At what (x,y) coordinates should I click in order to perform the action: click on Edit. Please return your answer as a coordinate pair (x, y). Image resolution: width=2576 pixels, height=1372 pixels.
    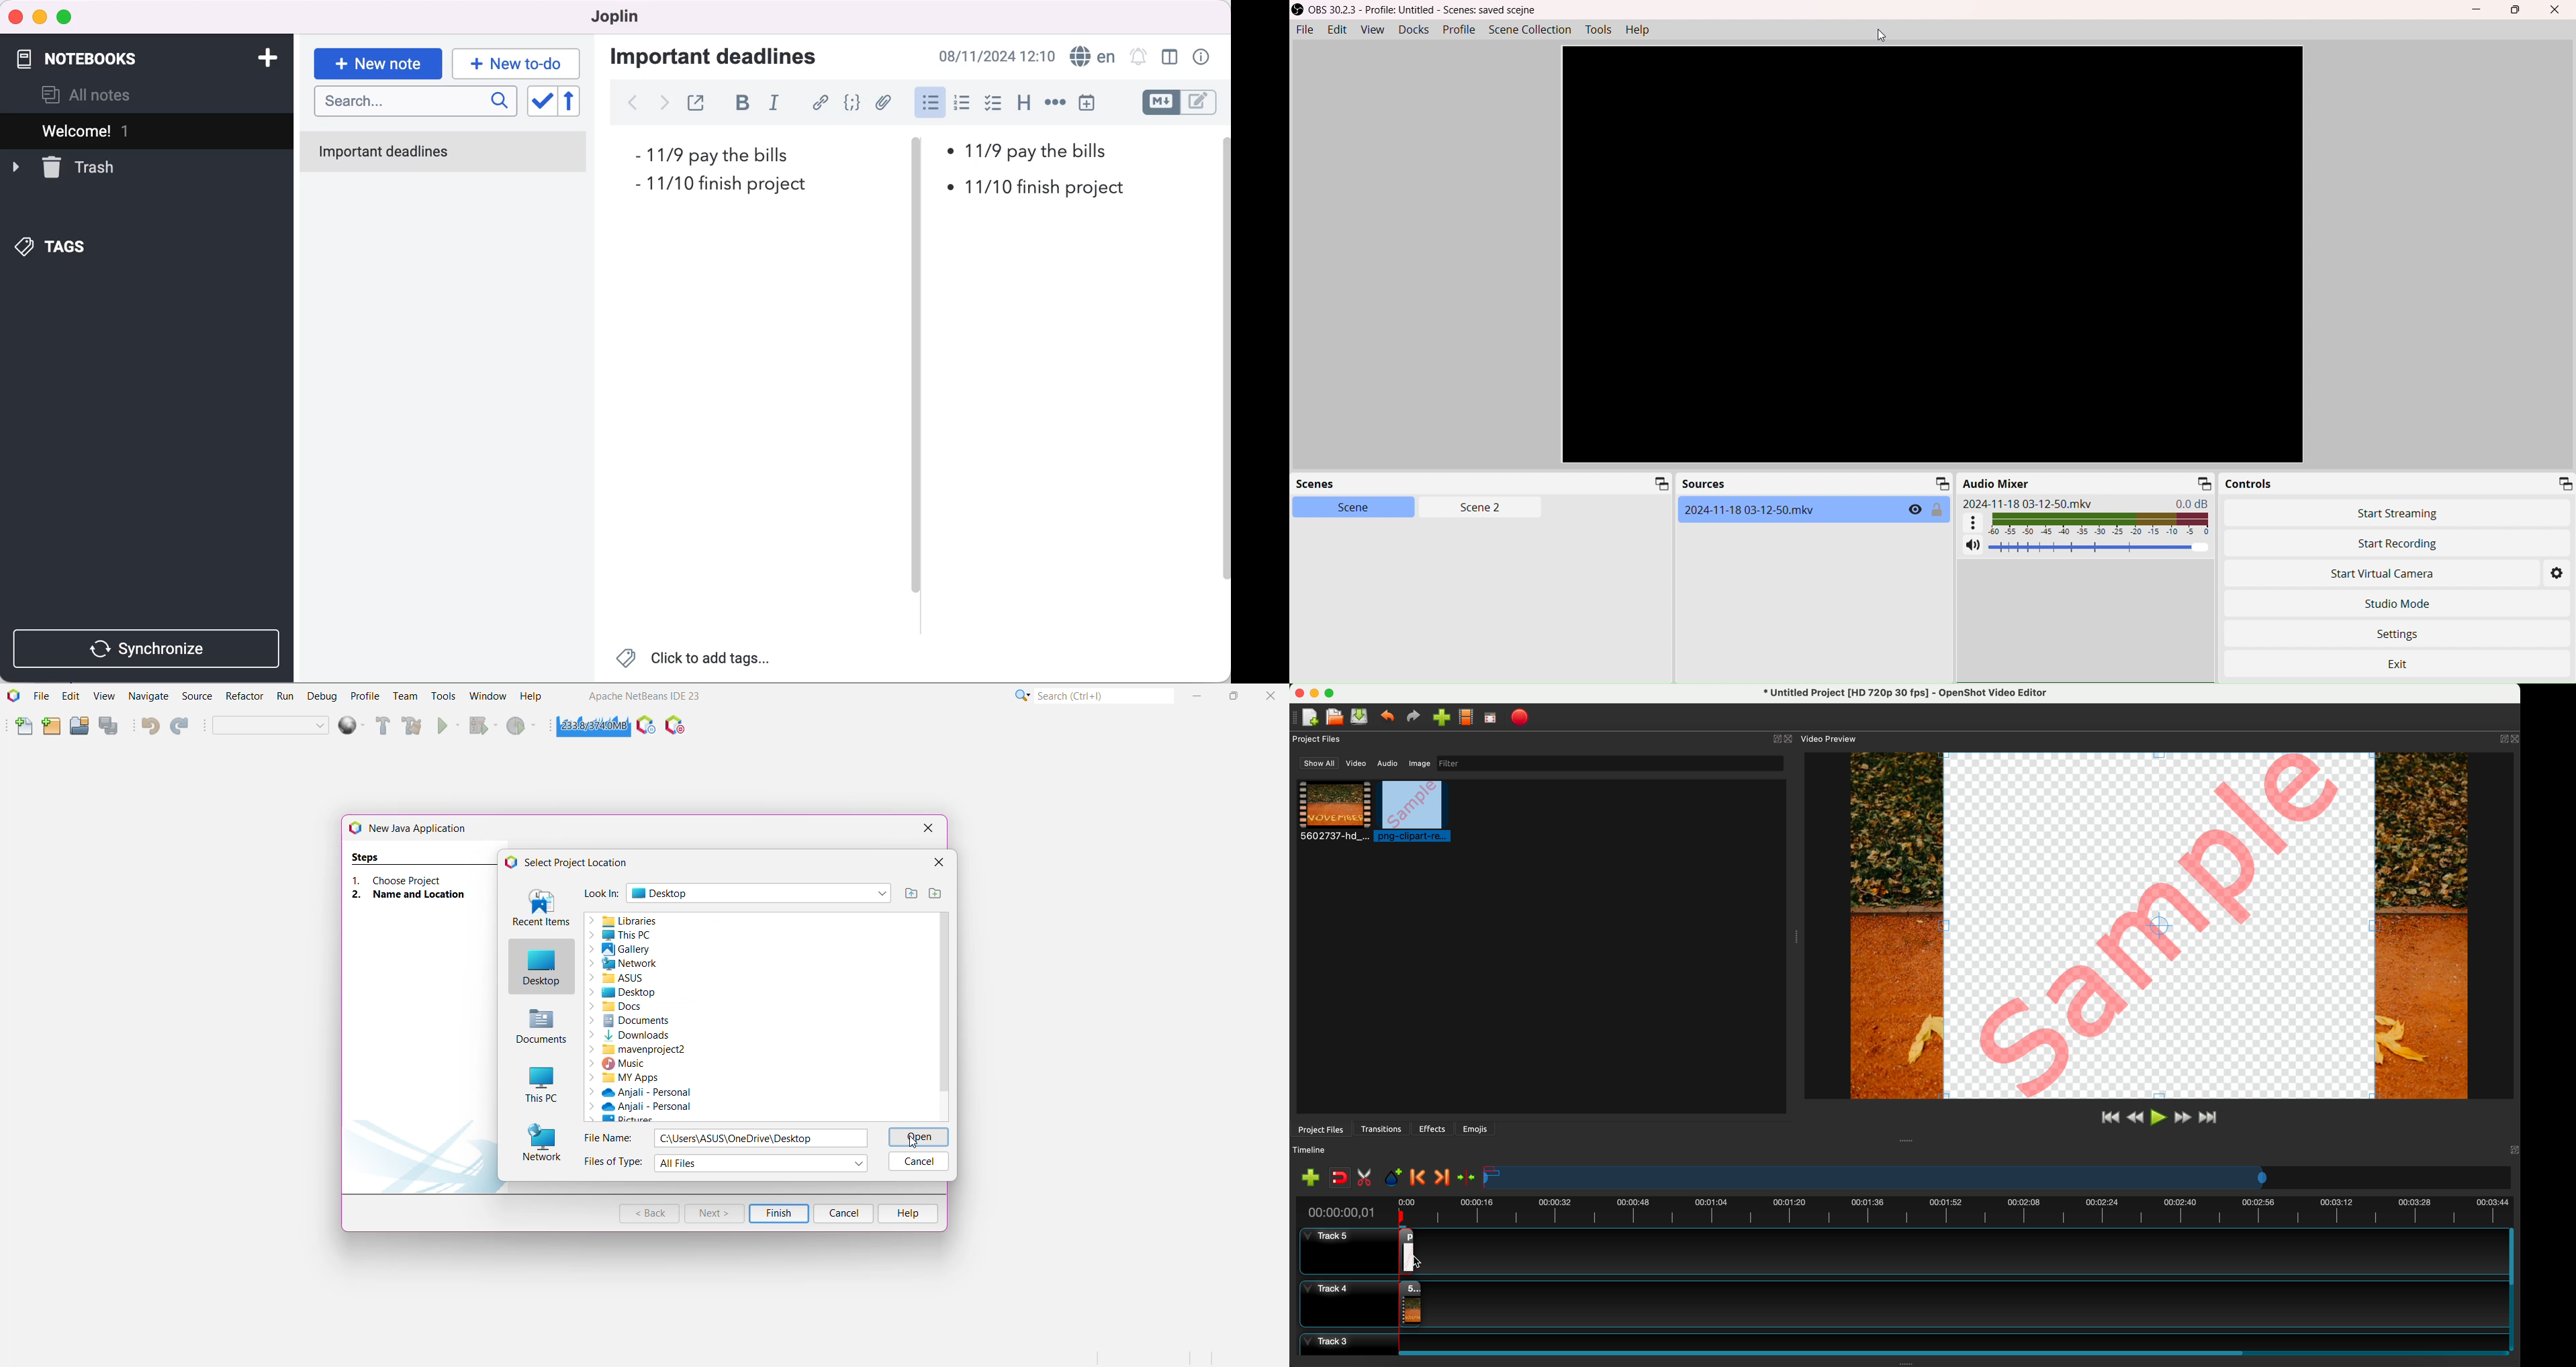
    Looking at the image, I should click on (1336, 29).